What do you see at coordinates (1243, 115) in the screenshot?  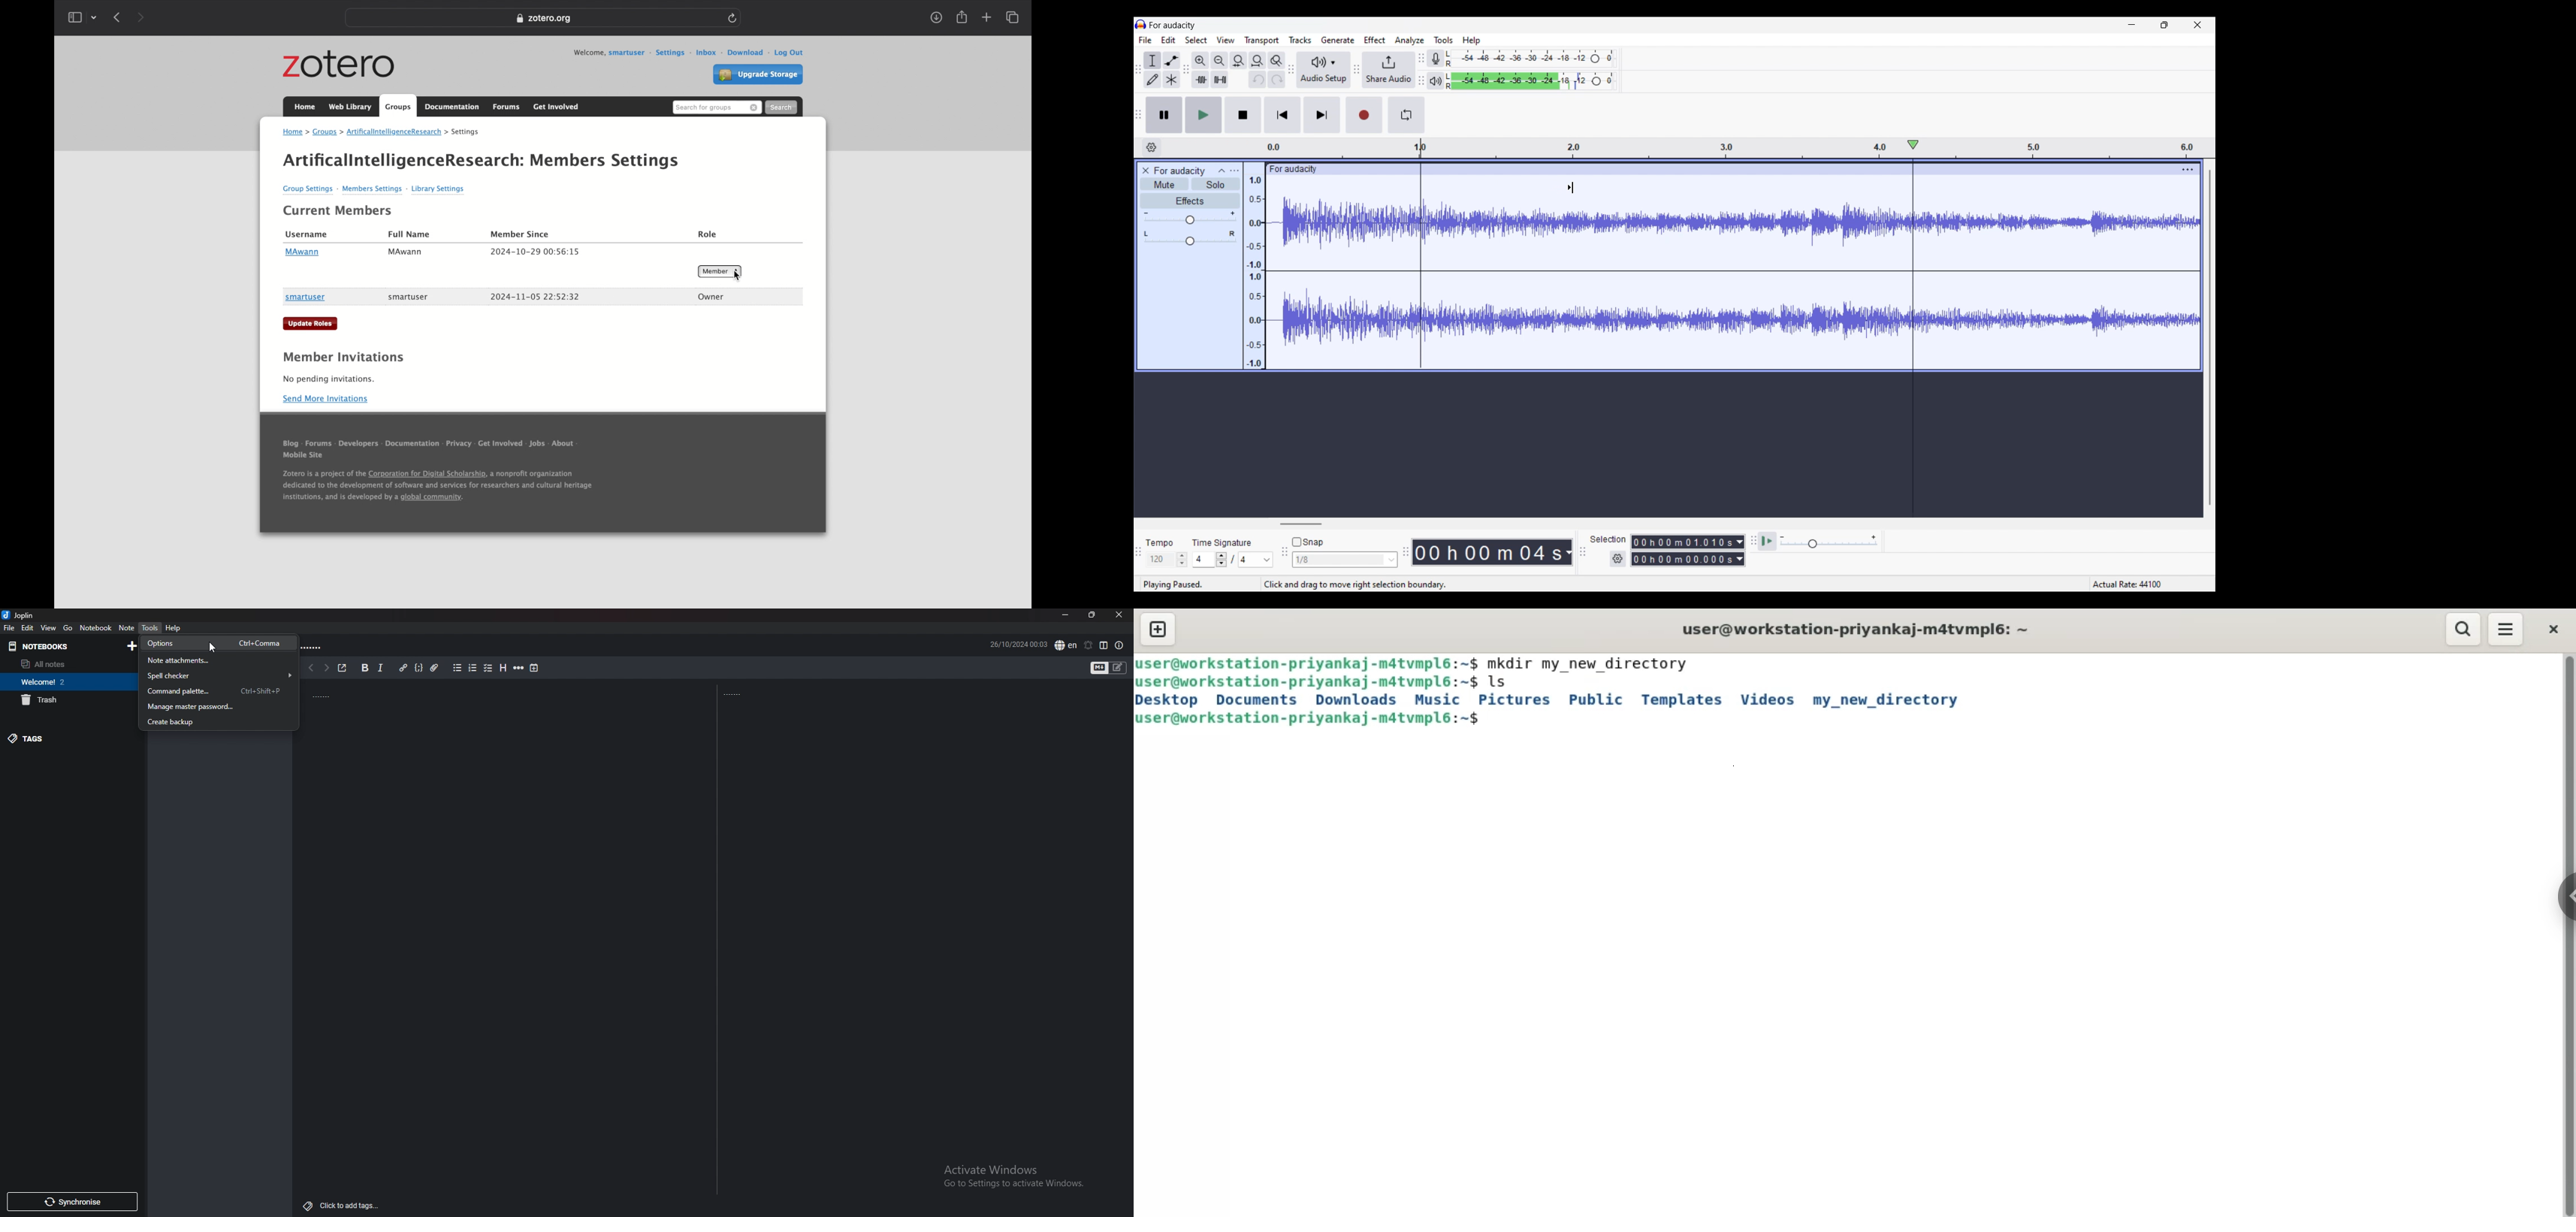 I see `Stop` at bounding box center [1243, 115].